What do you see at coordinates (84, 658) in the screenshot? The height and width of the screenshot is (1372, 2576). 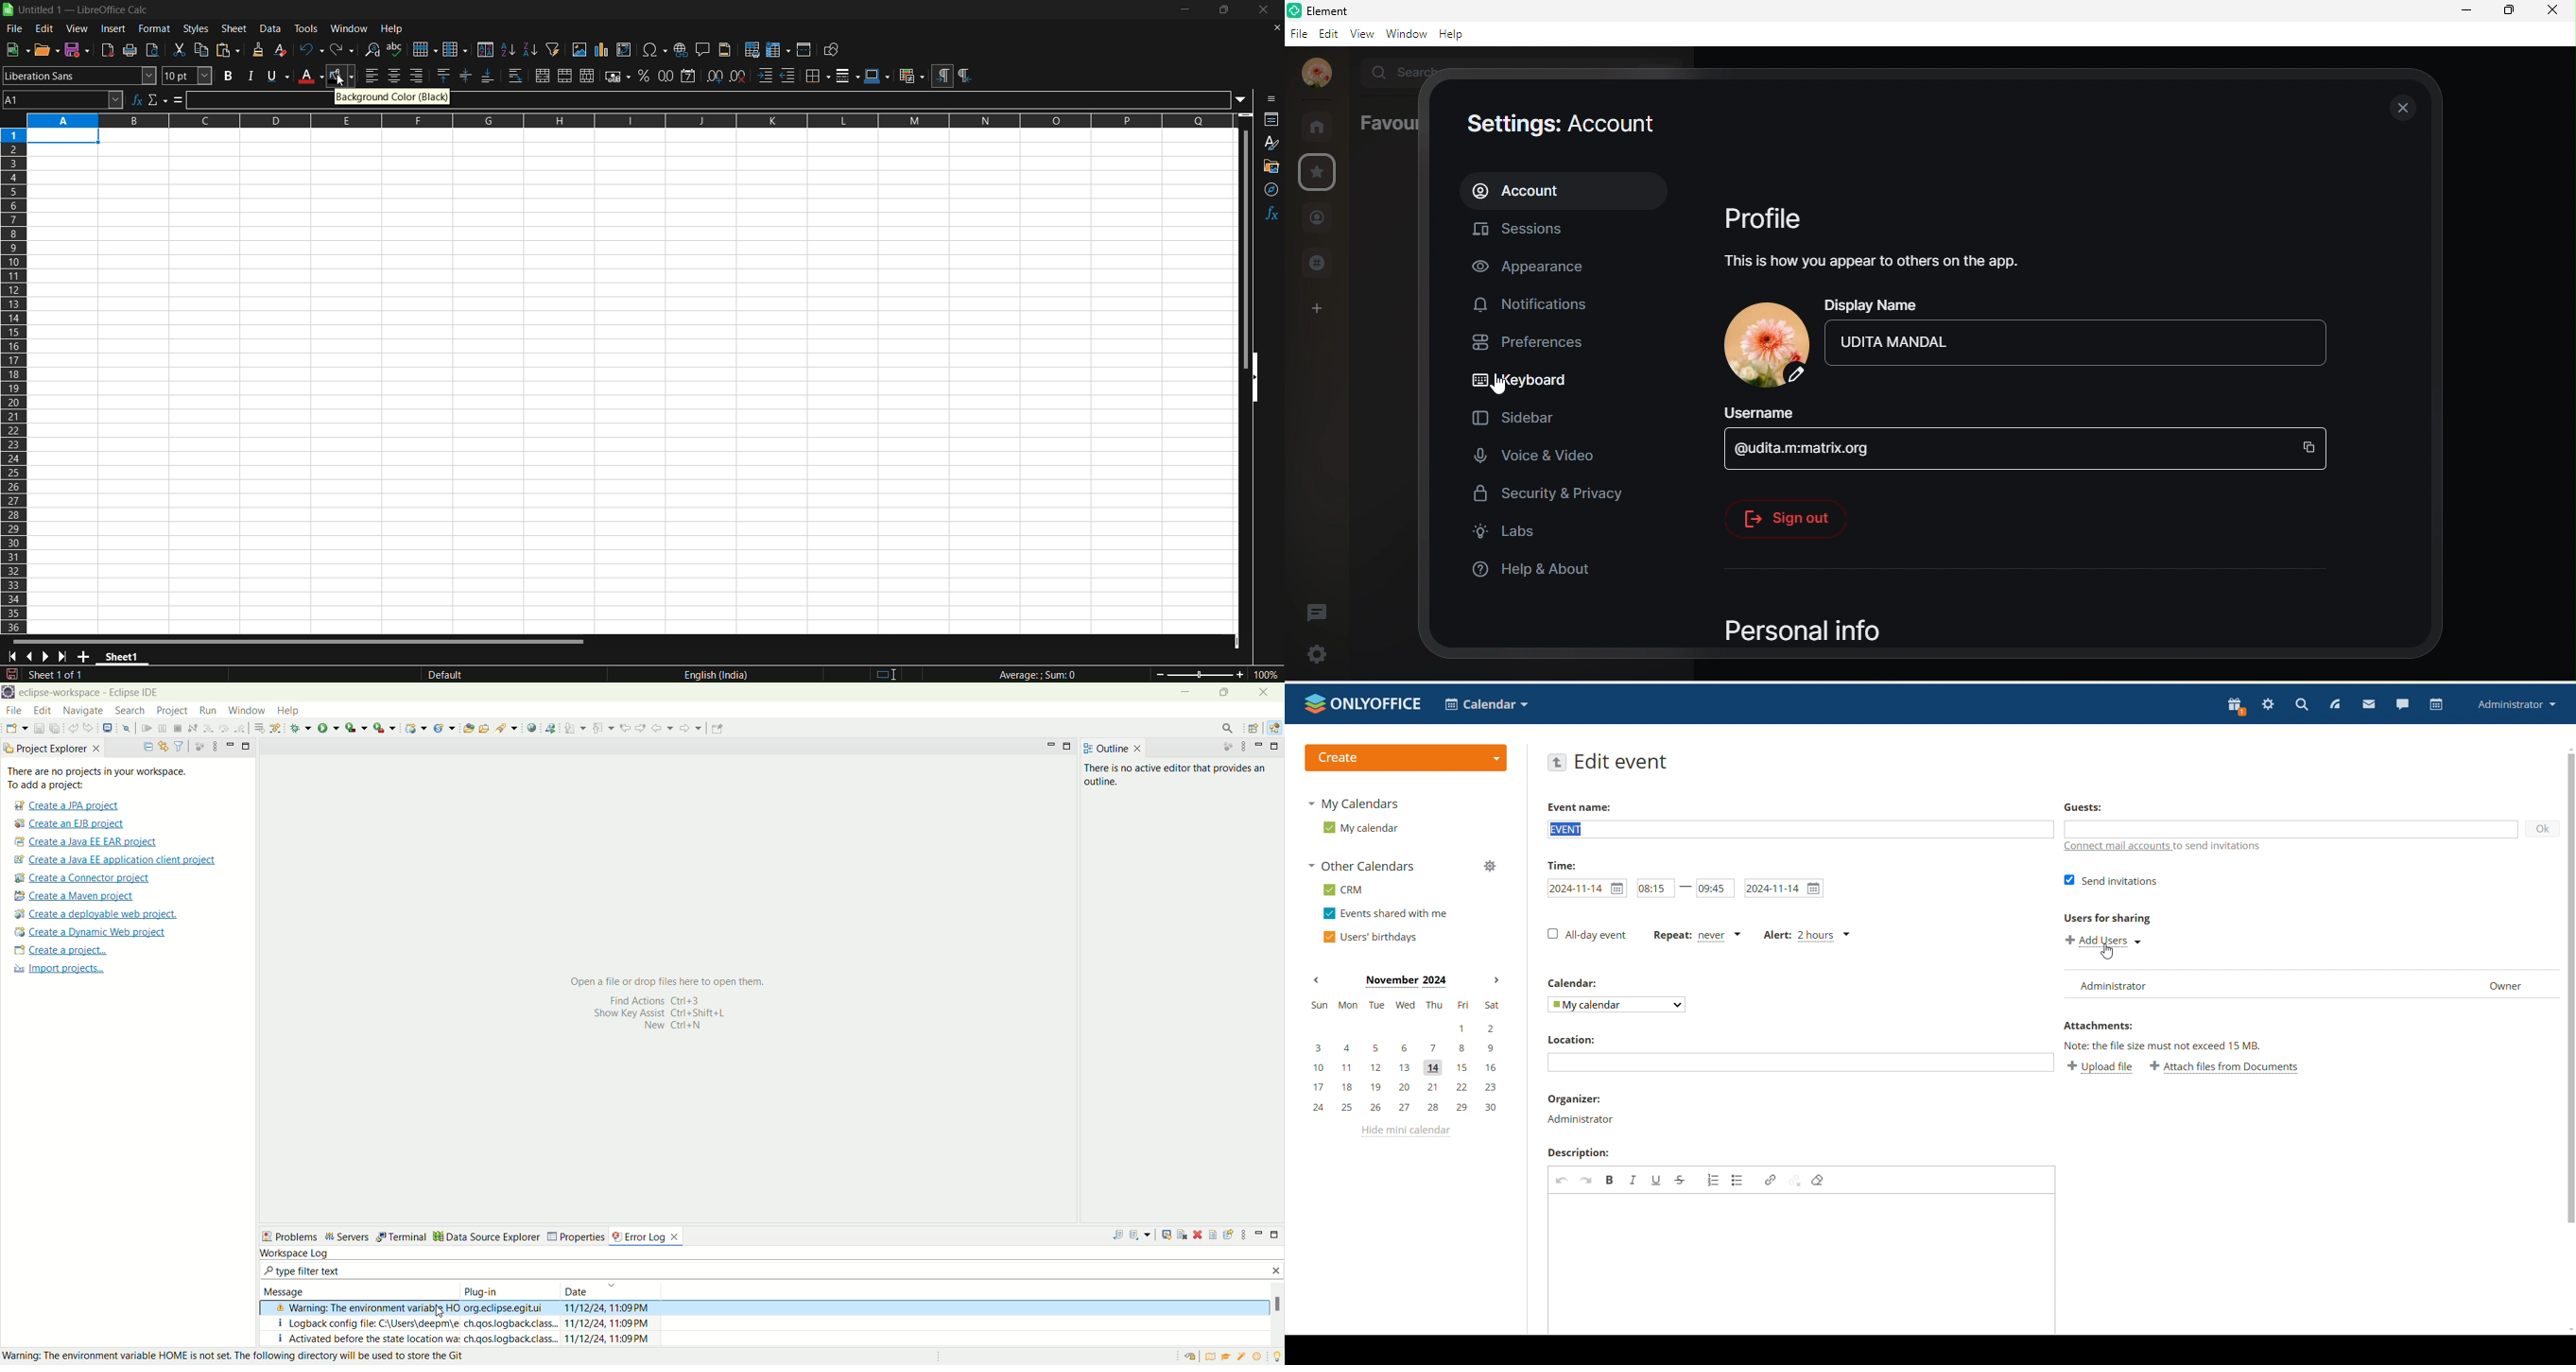 I see `add new sheet` at bounding box center [84, 658].